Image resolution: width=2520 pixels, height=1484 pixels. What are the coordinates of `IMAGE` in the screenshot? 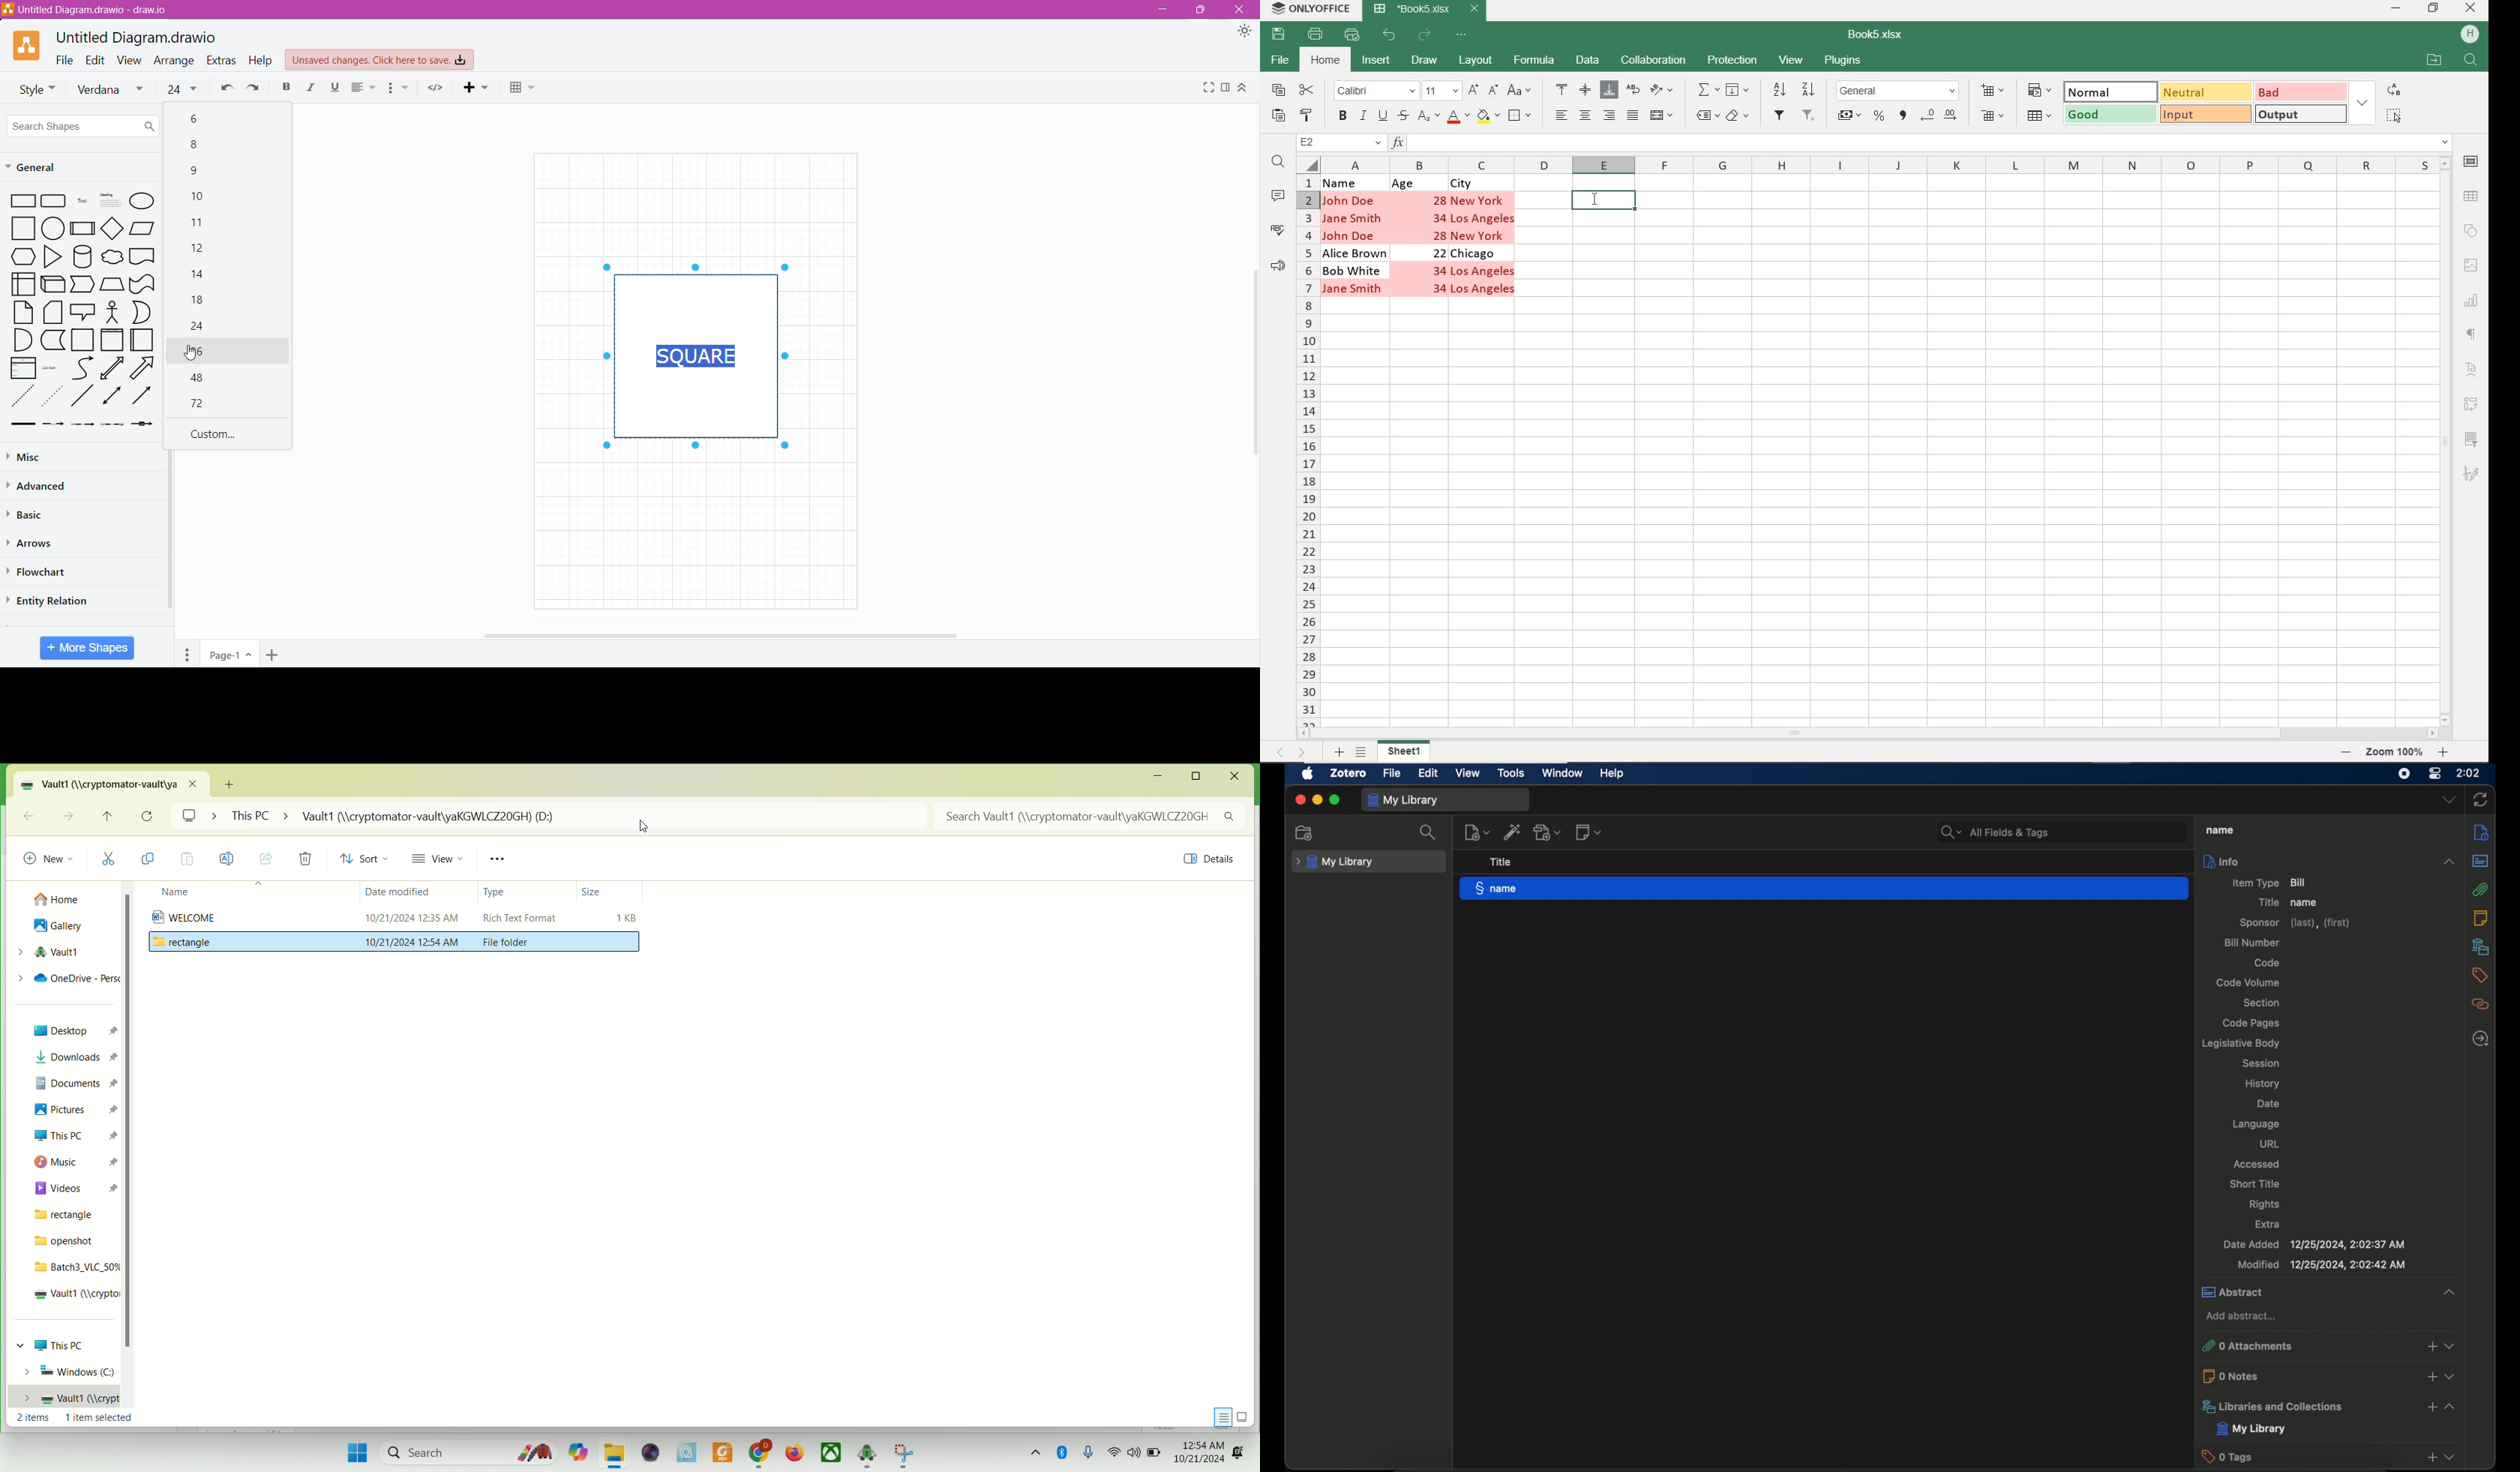 It's located at (2470, 263).